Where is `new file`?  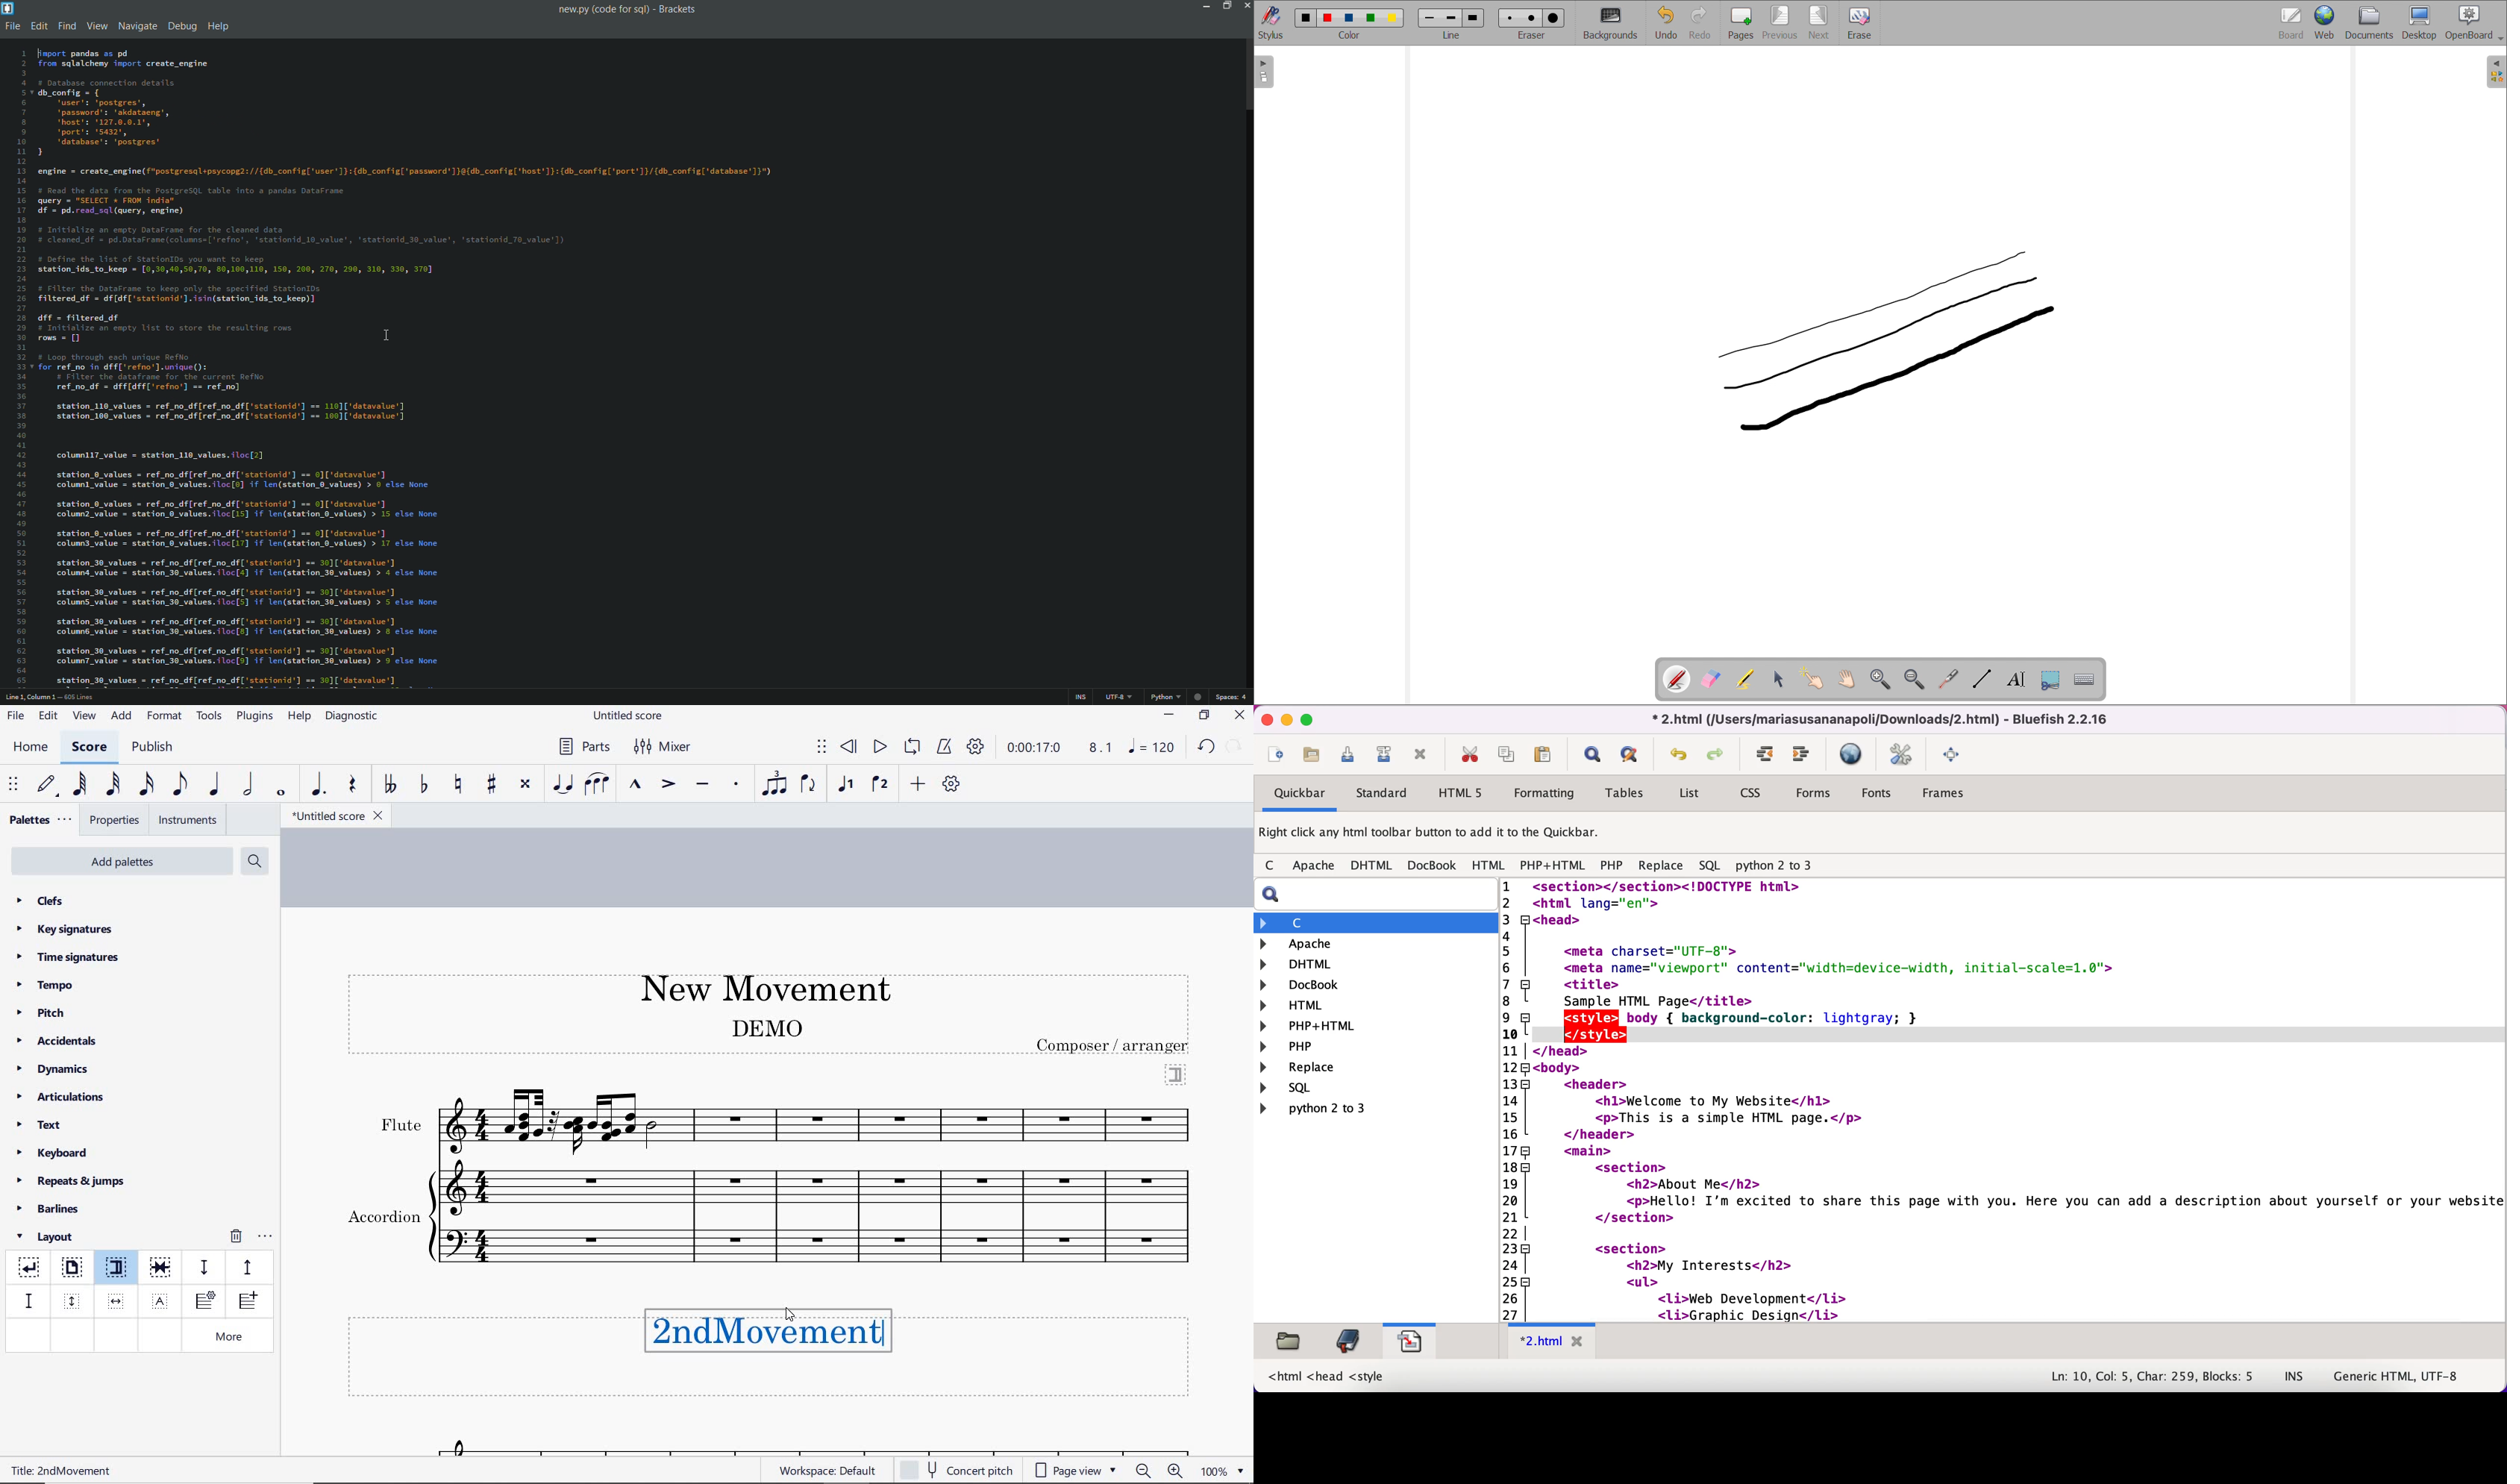 new file is located at coordinates (1276, 756).